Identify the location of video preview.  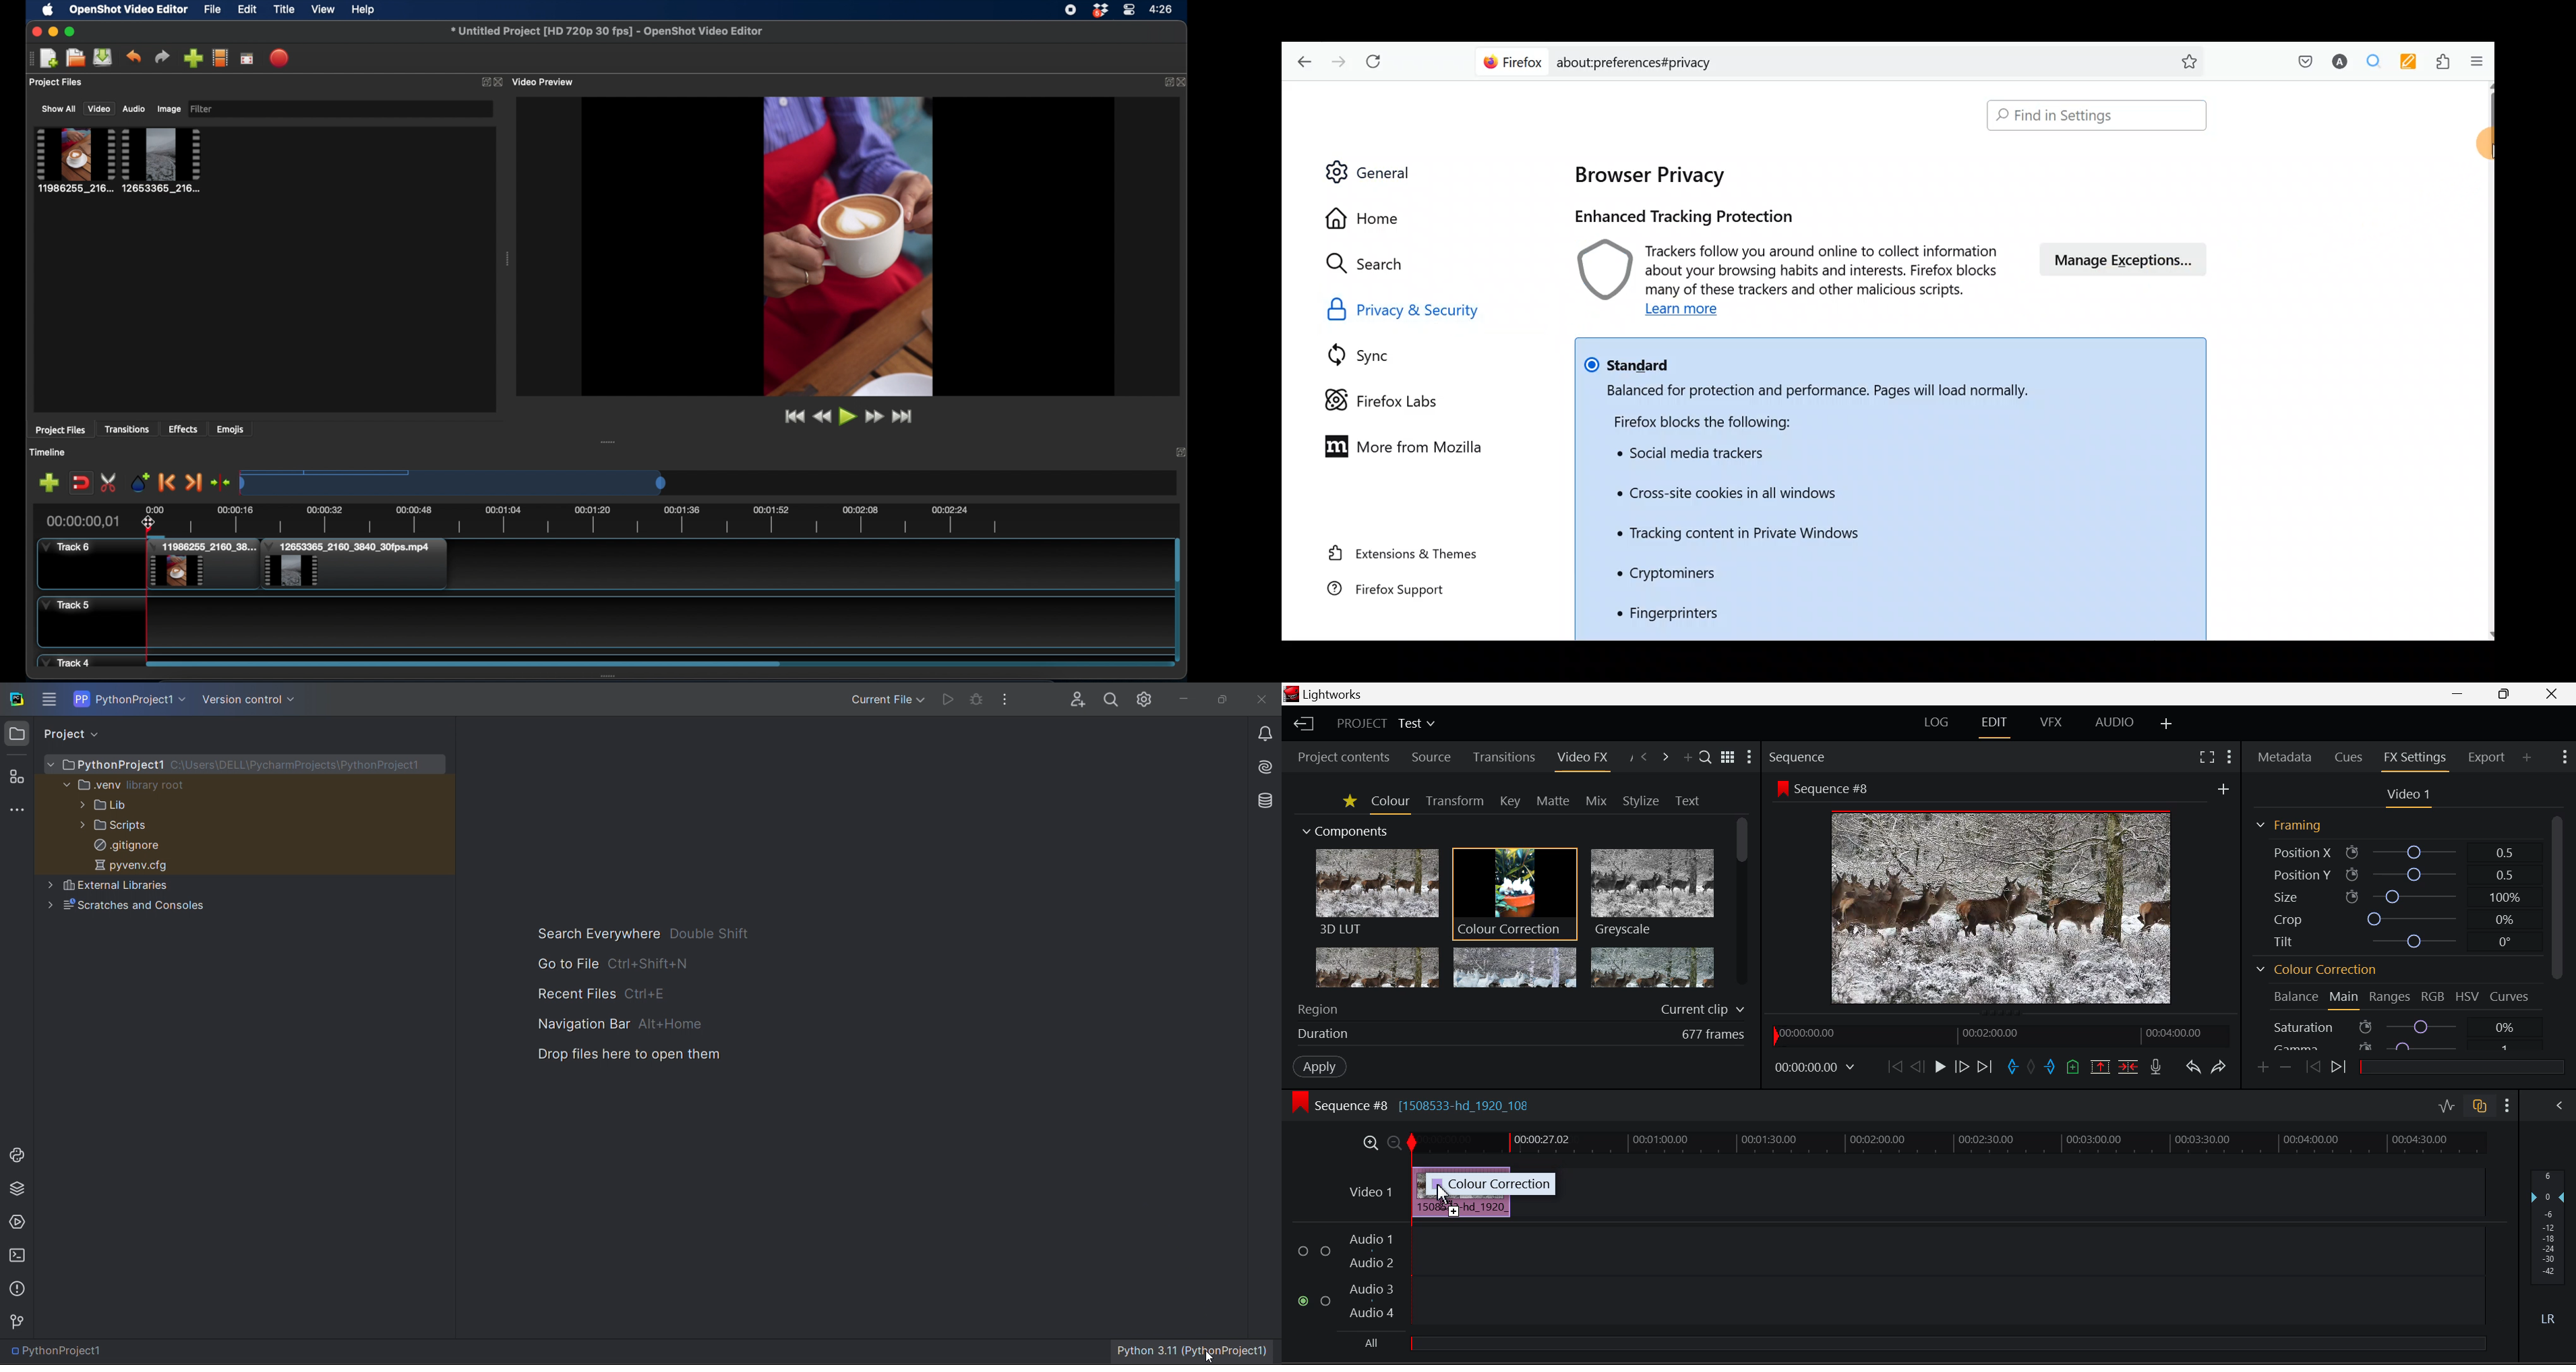
(545, 82).